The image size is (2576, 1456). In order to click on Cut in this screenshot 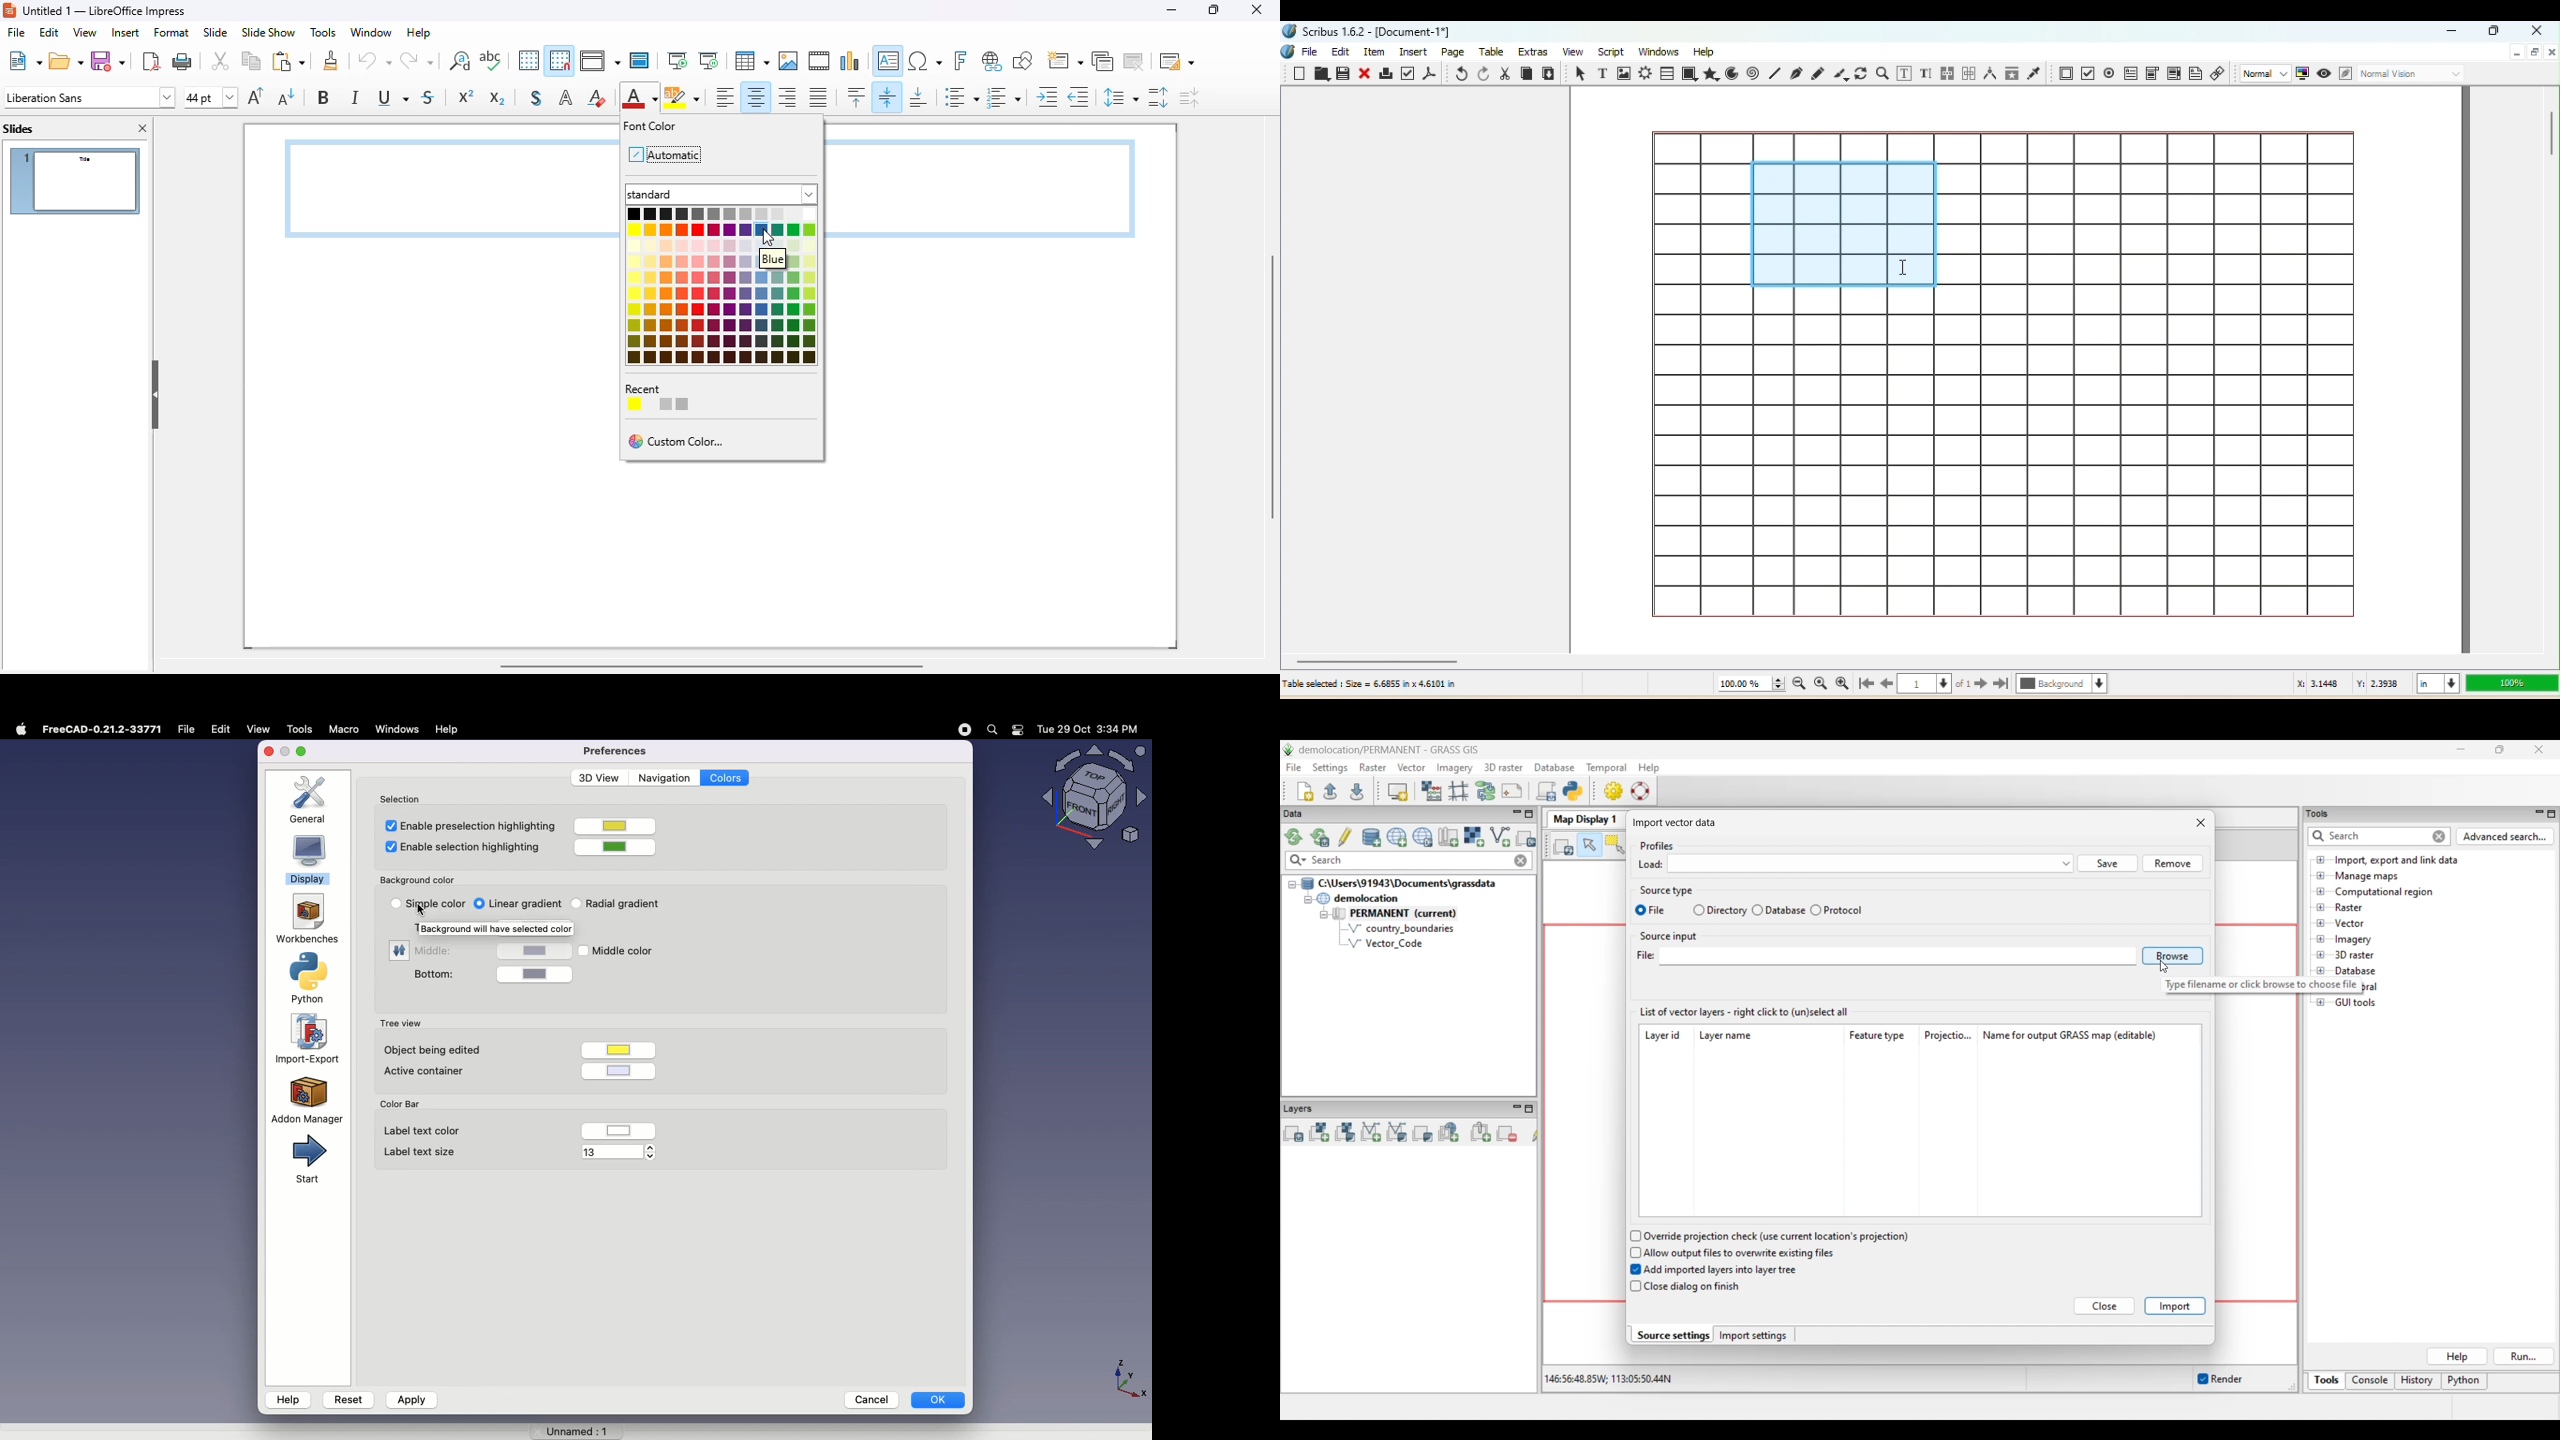, I will do `click(1505, 73)`.